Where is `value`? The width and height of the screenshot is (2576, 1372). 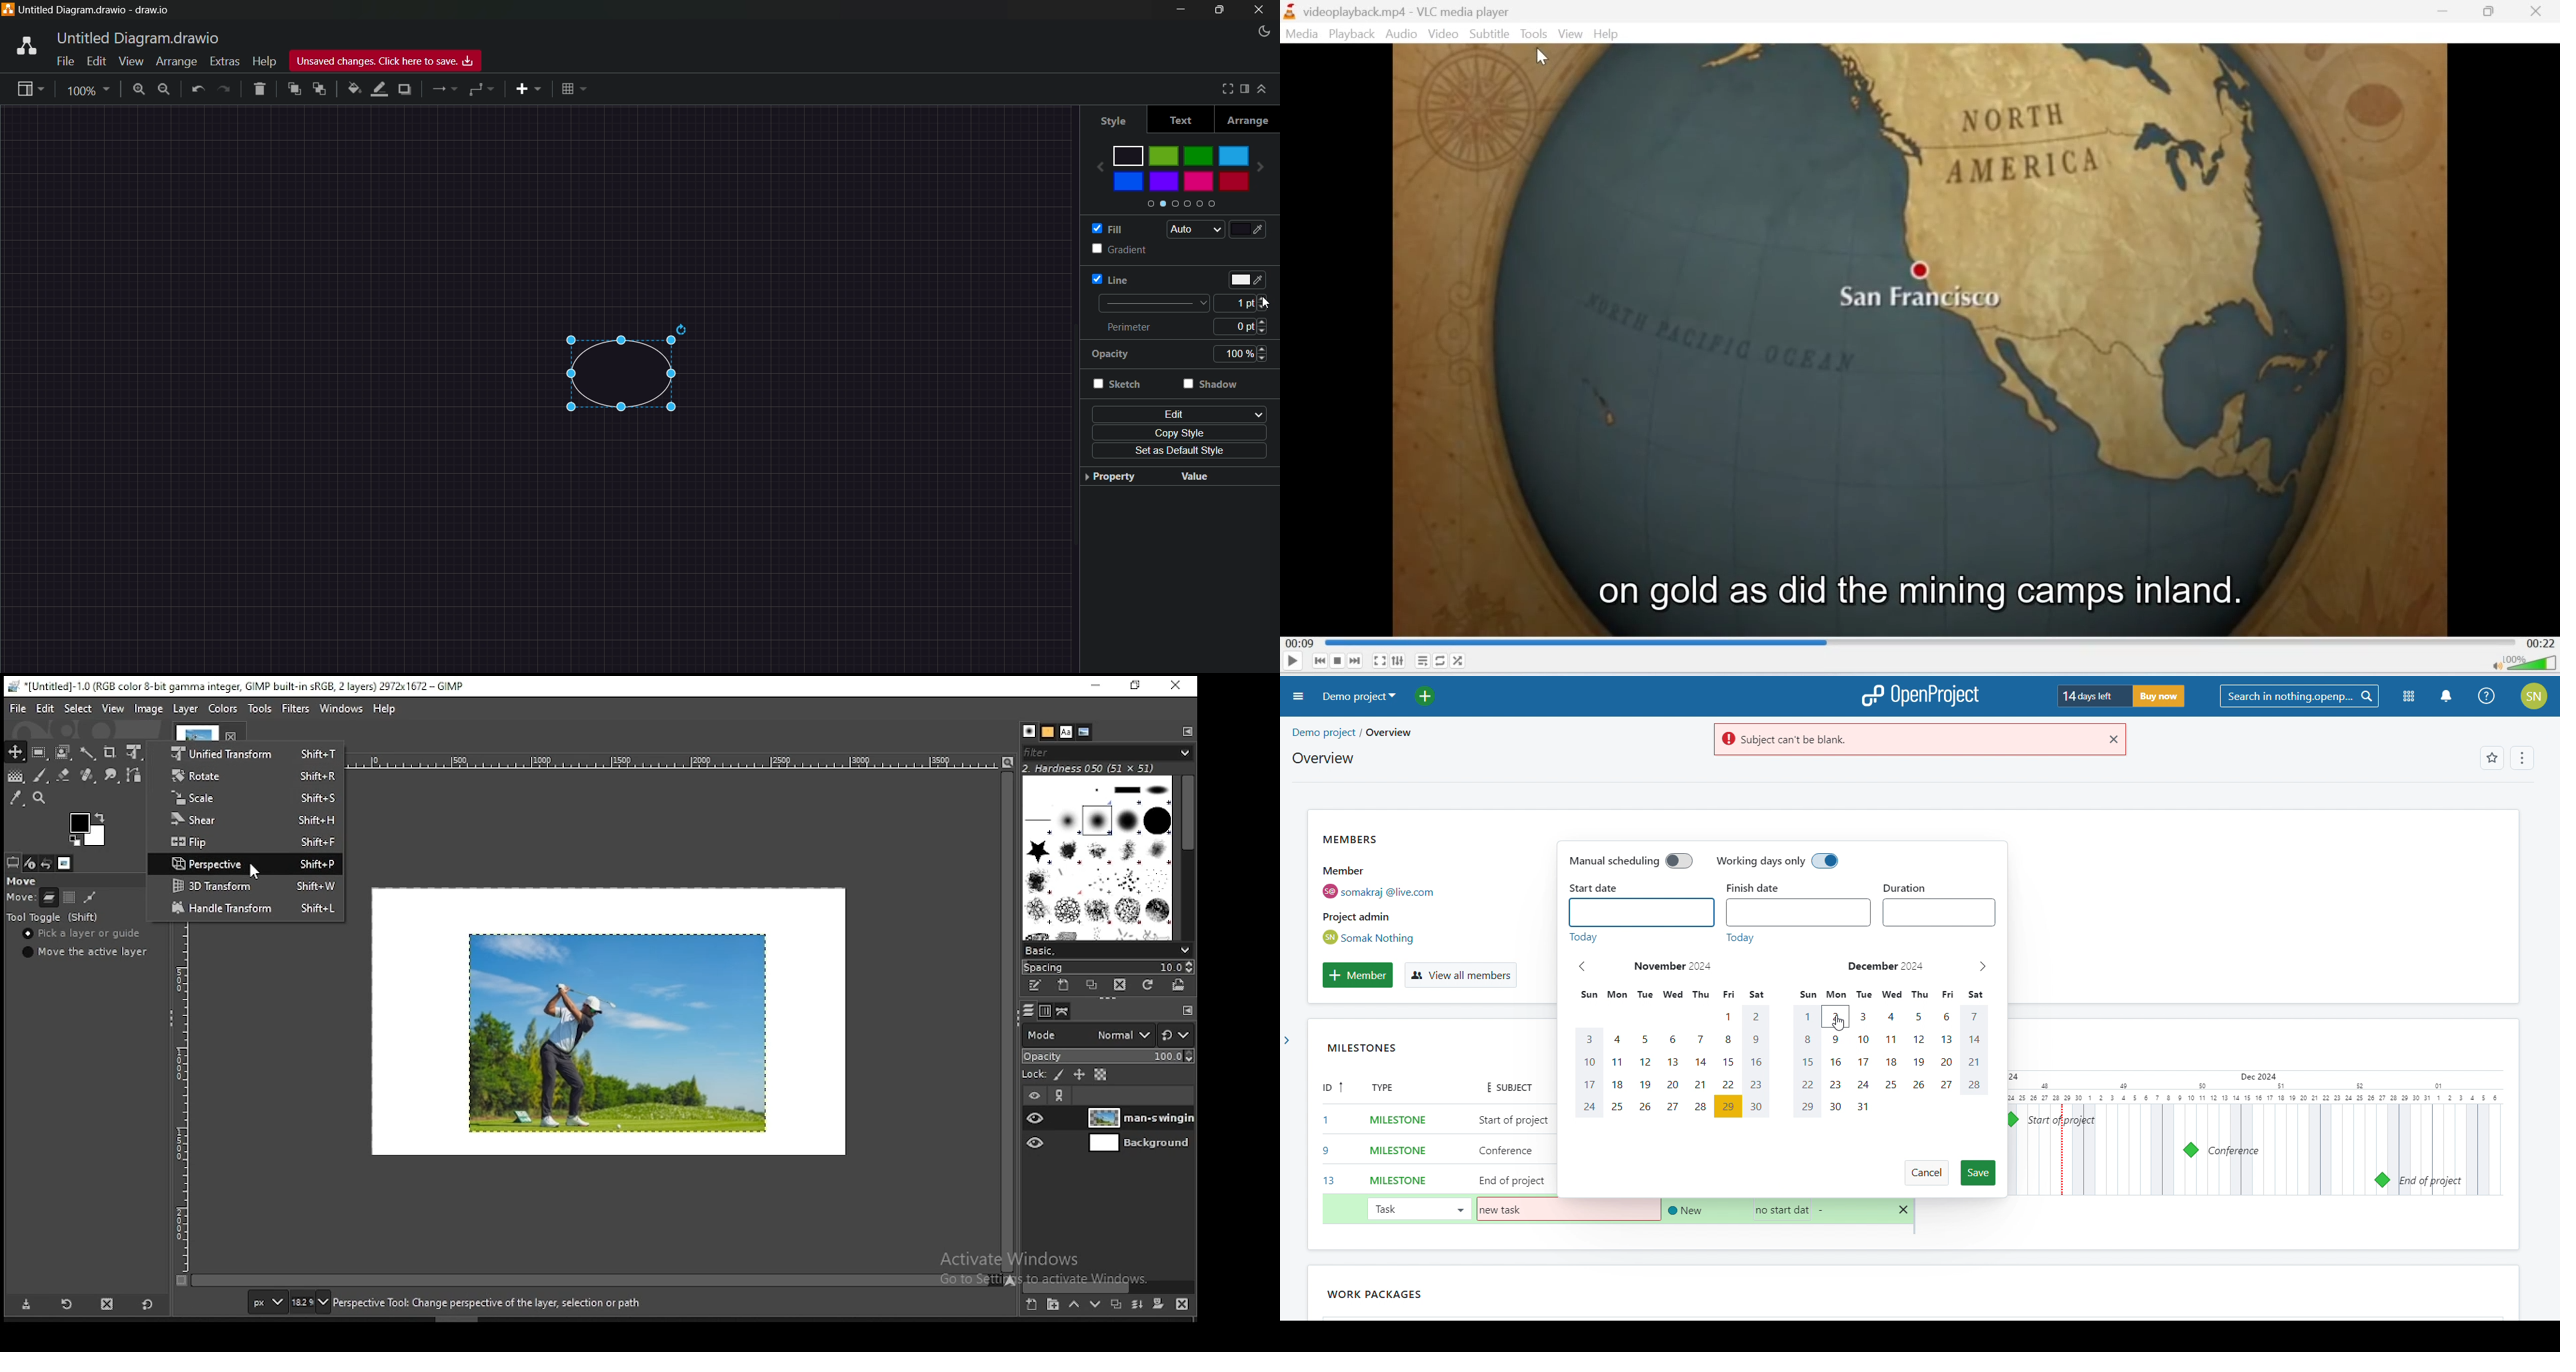
value is located at coordinates (1227, 475).